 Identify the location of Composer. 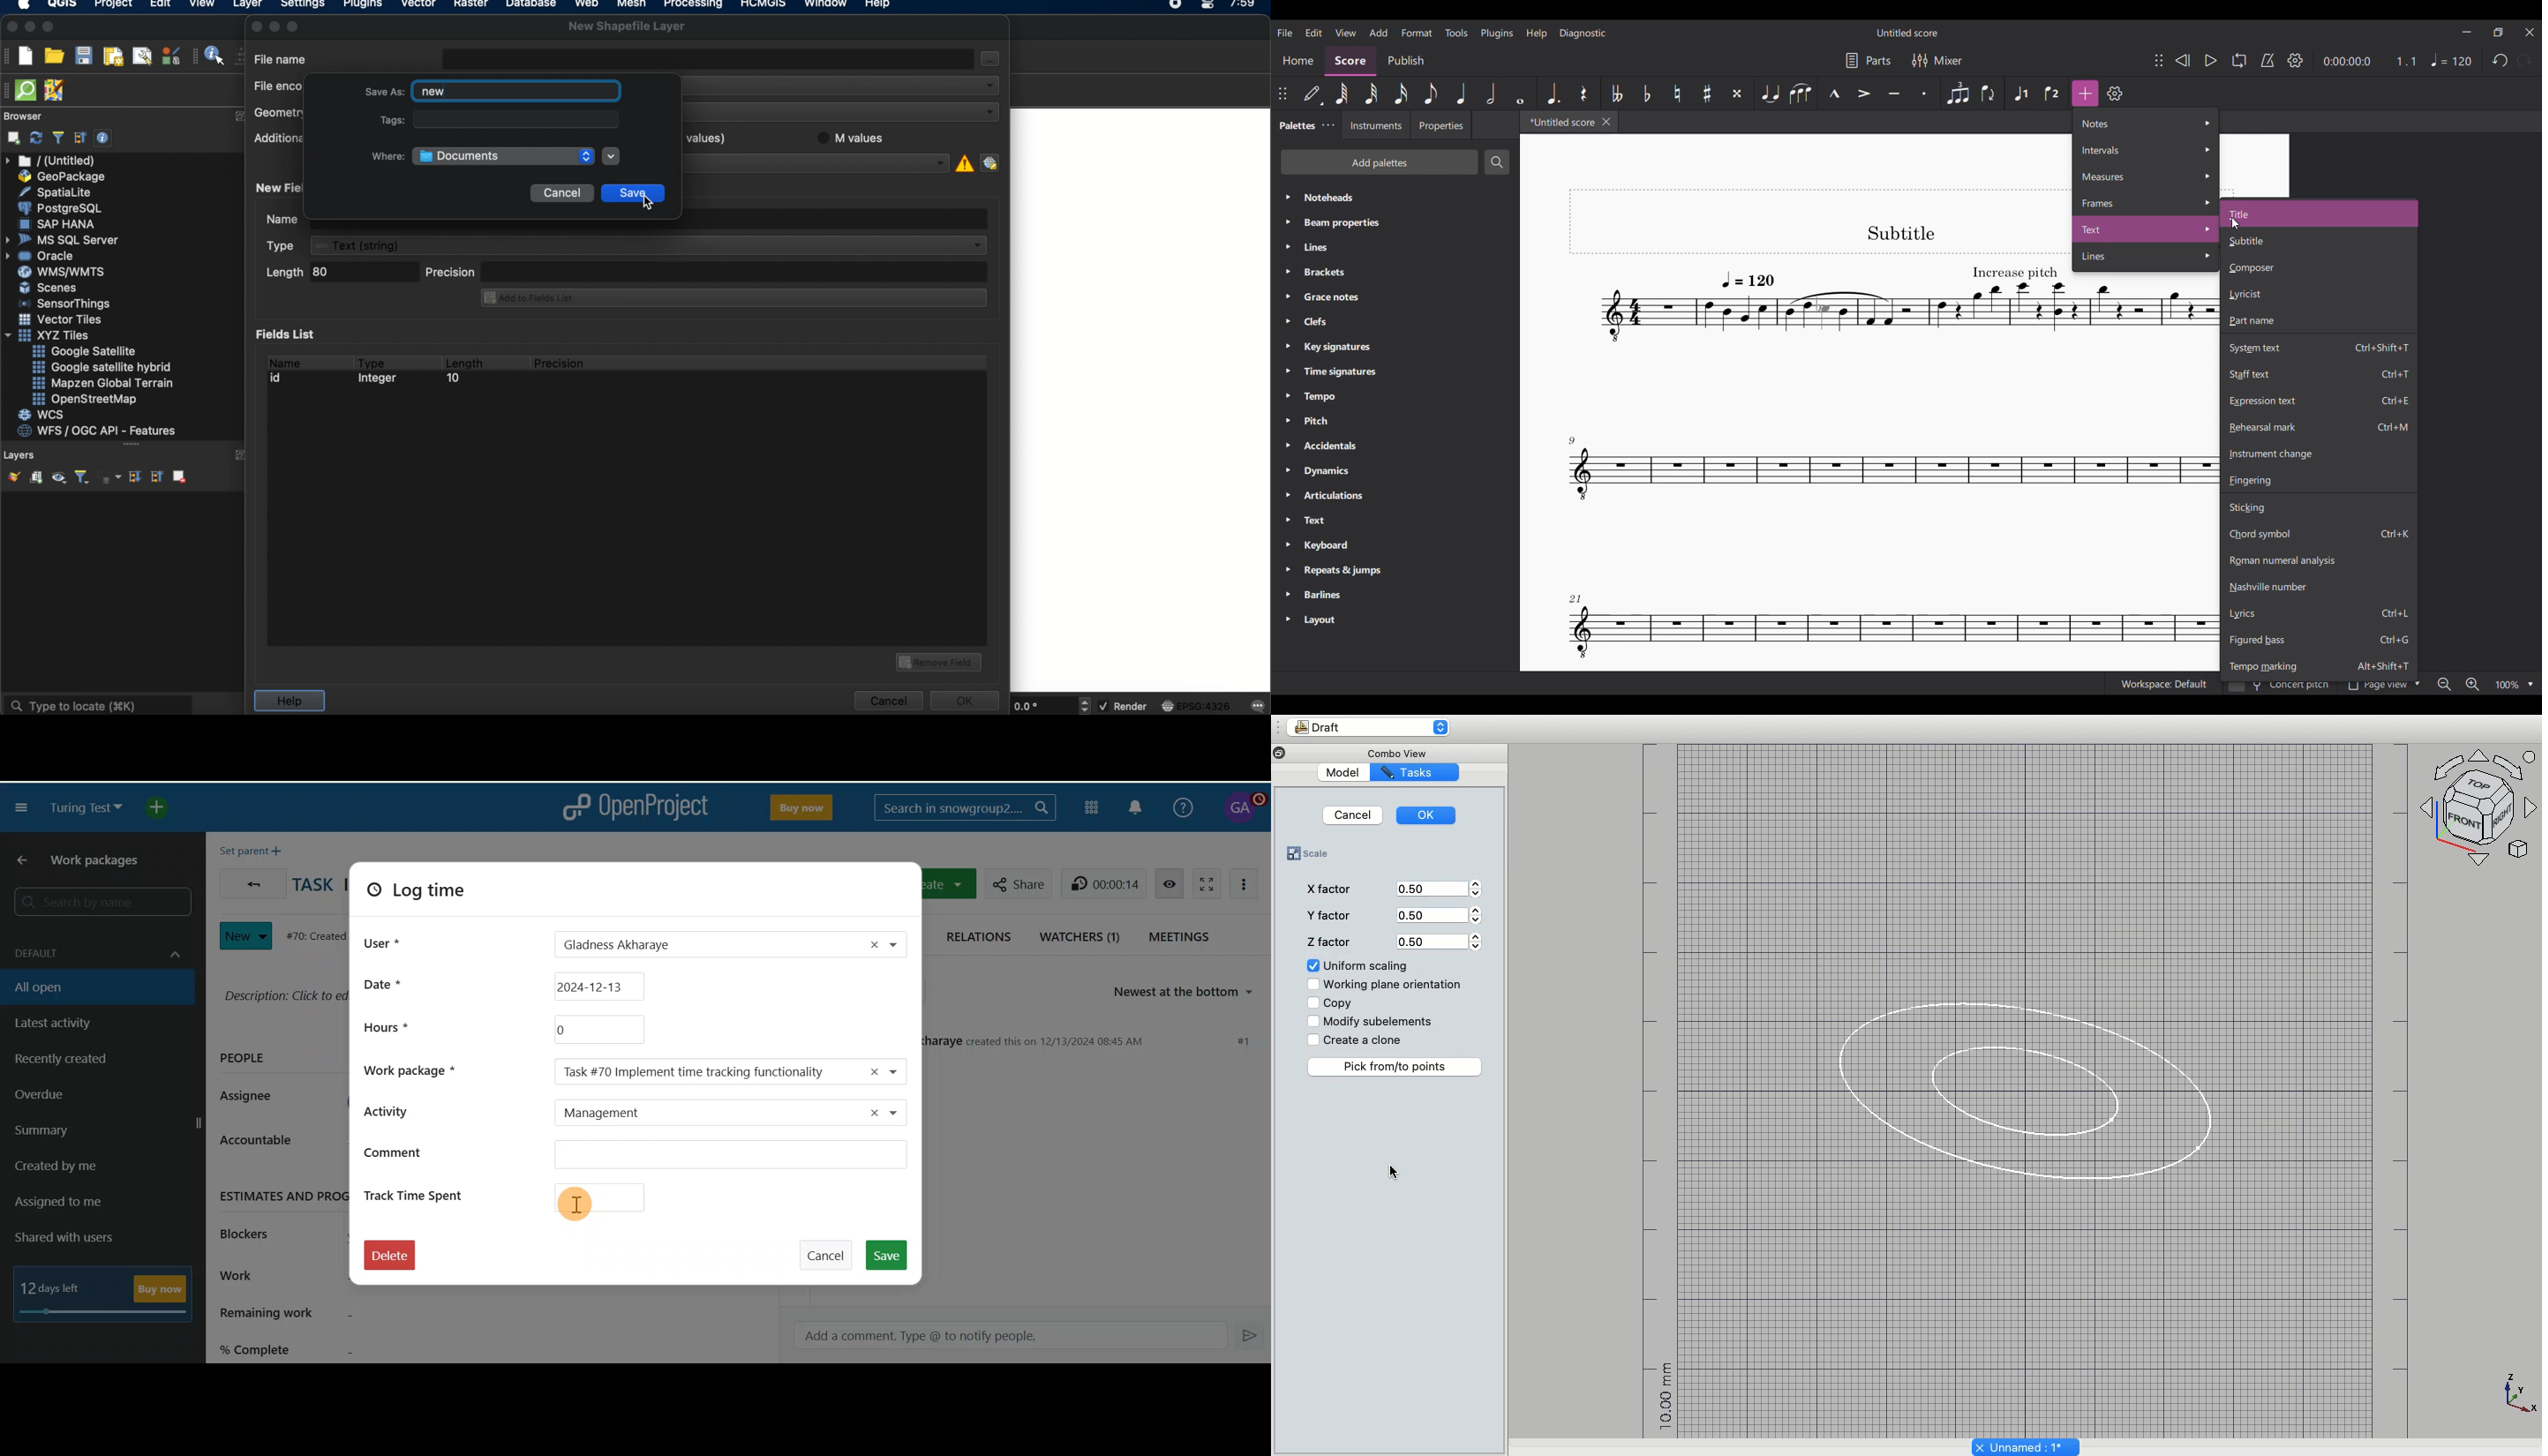
(2318, 268).